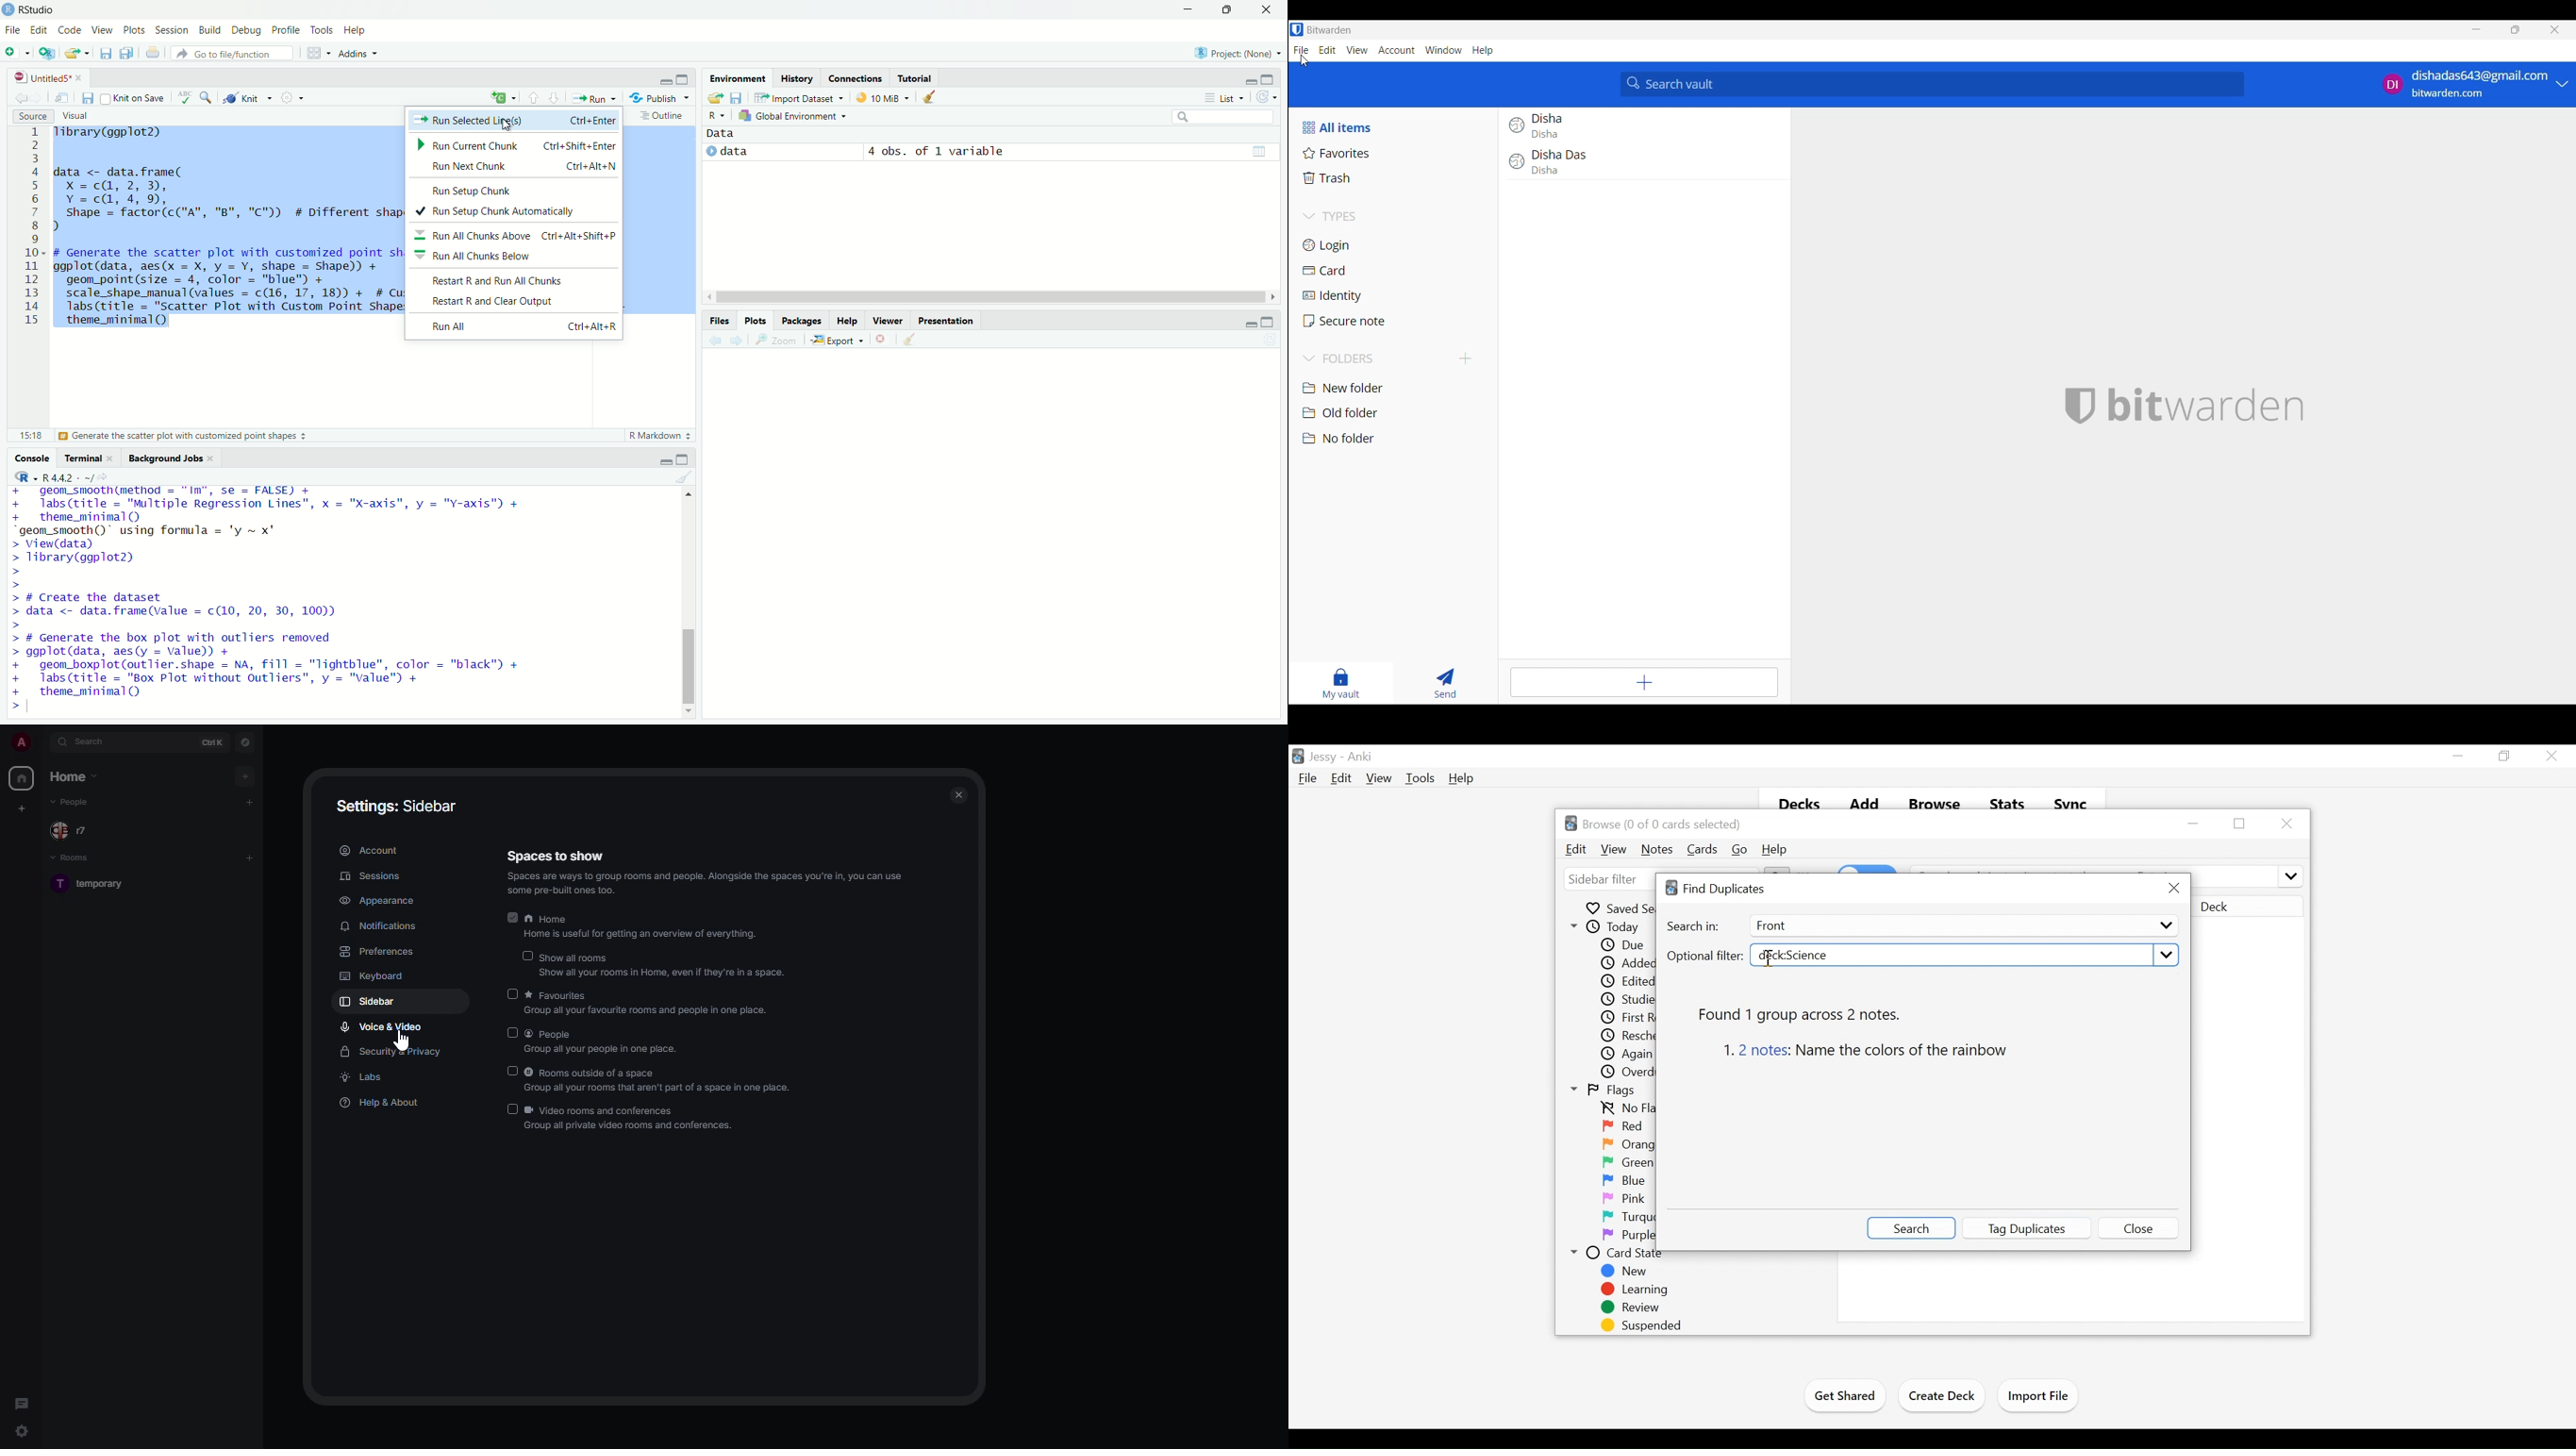 The image size is (2576, 1456). What do you see at coordinates (936, 152) in the screenshot?
I see `4 obs. of 1 variable` at bounding box center [936, 152].